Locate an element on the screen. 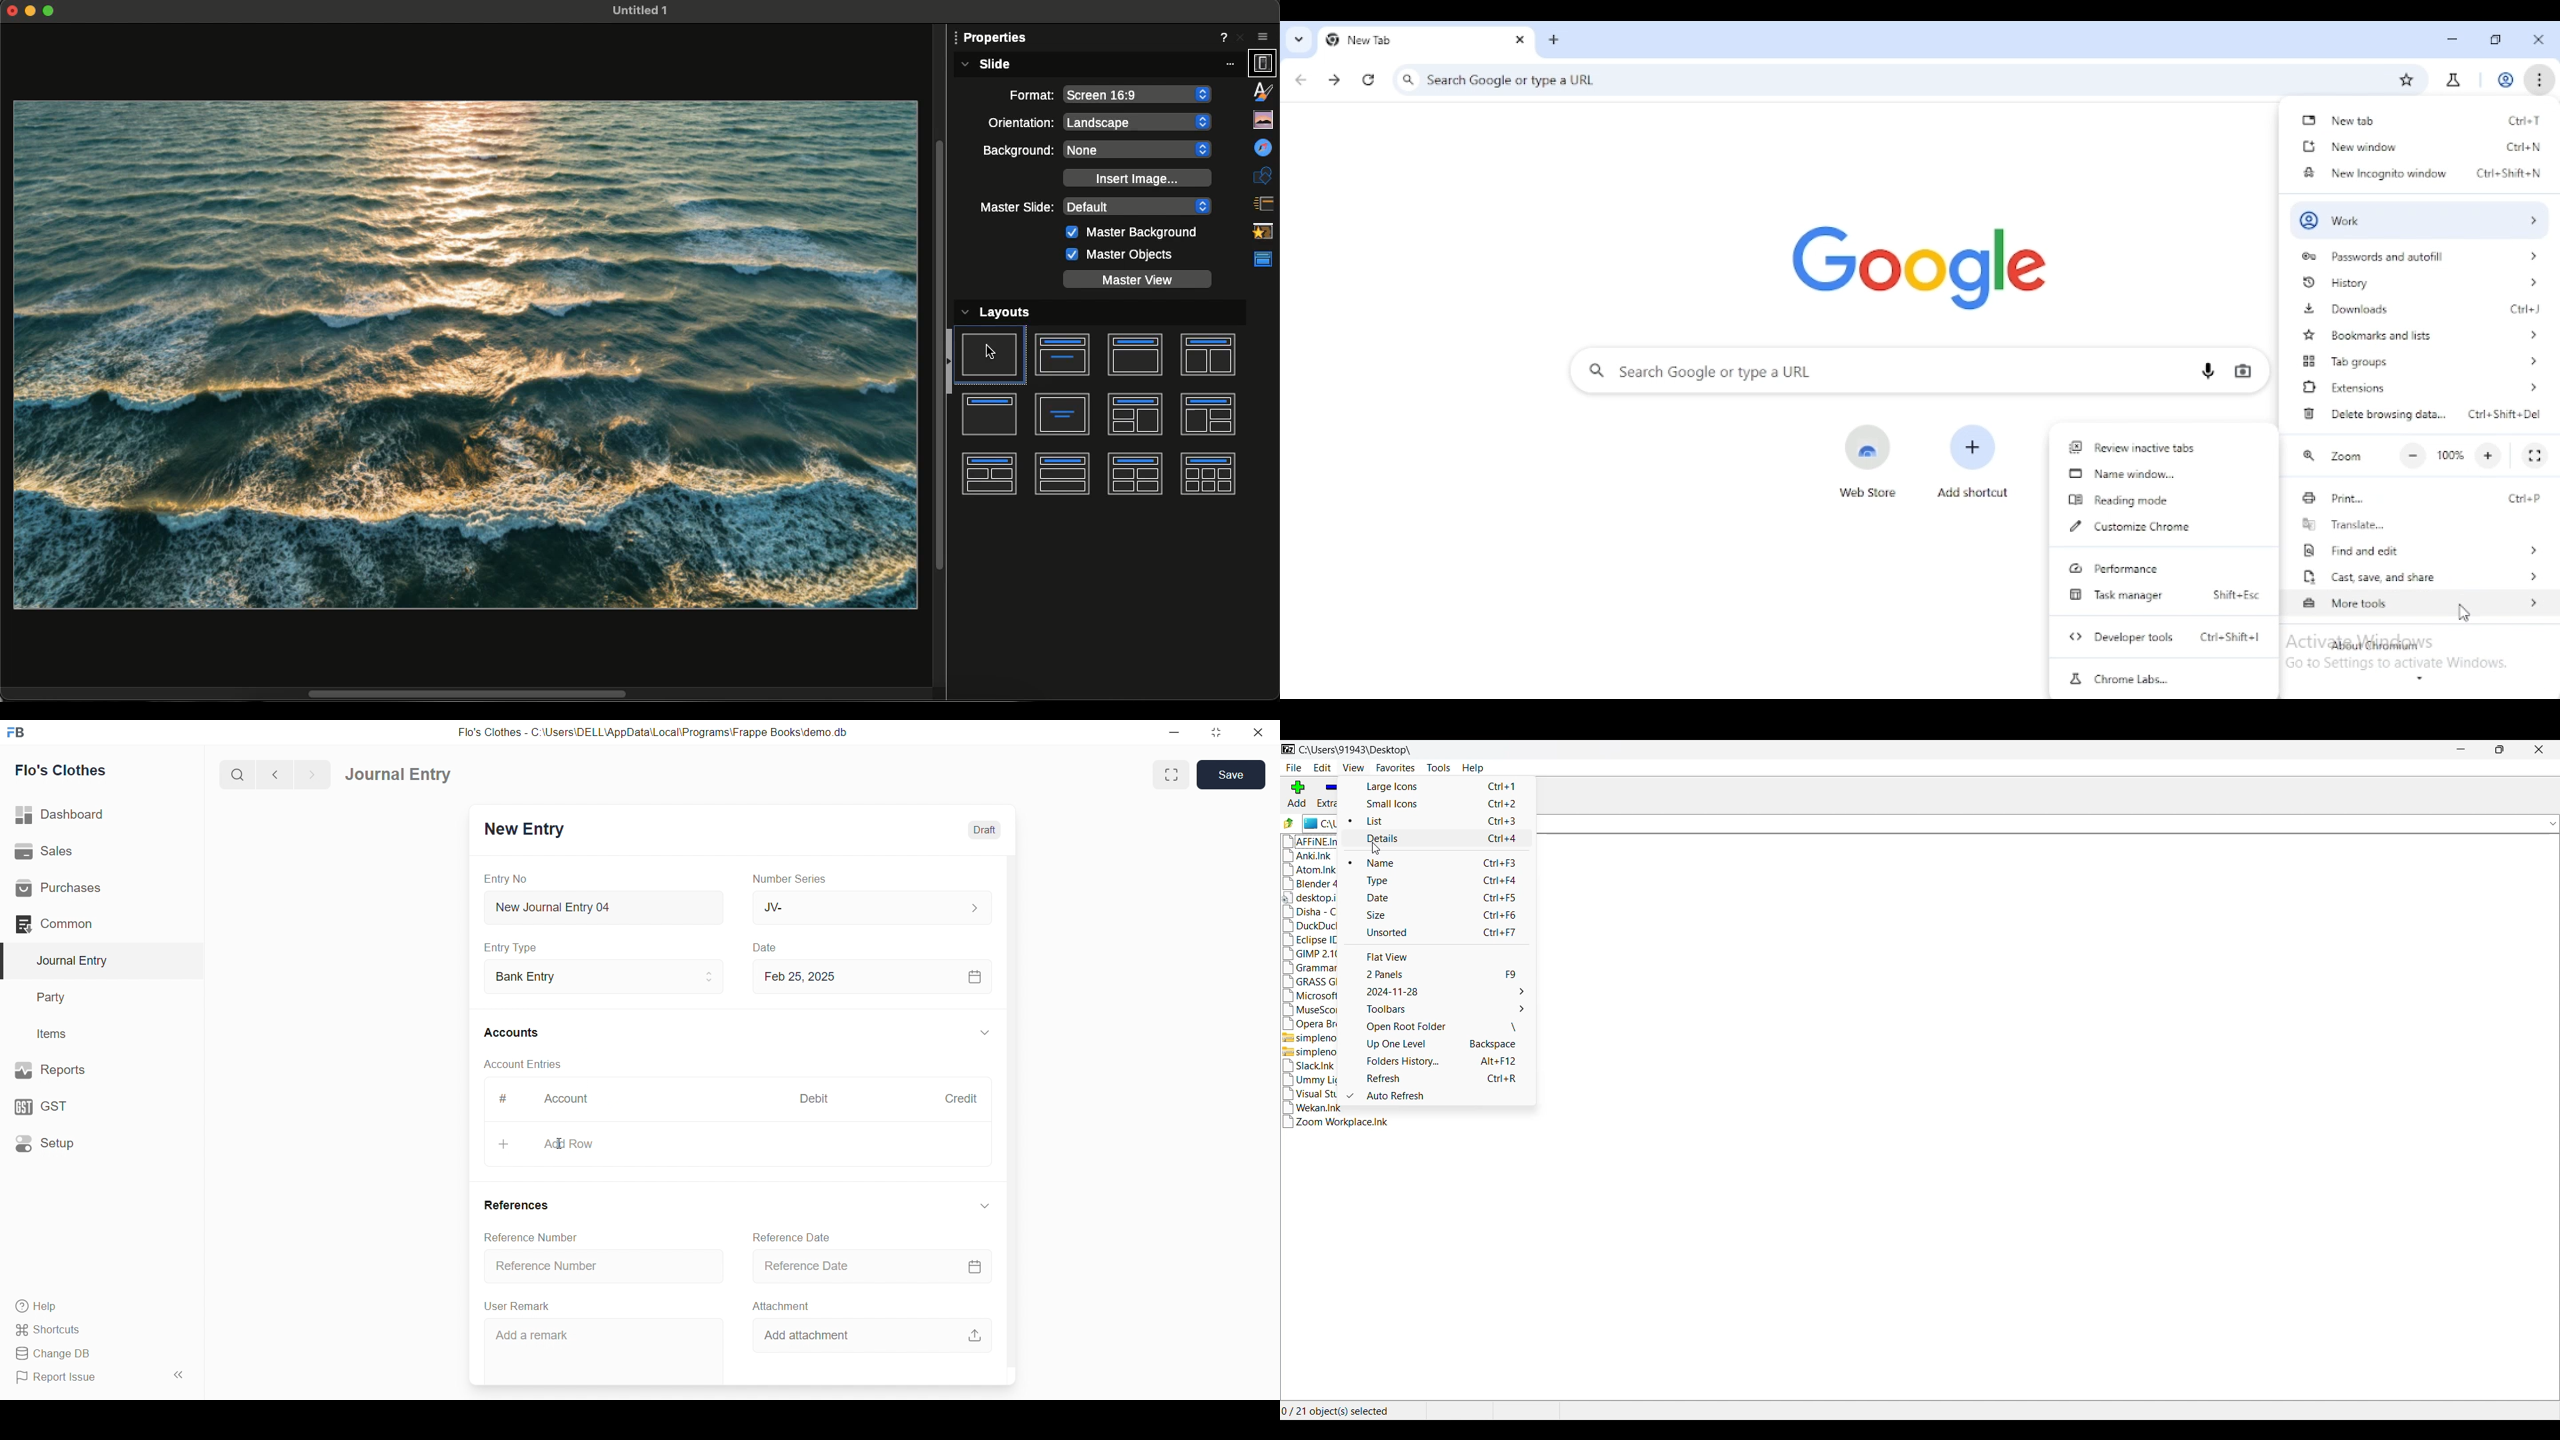  Navigator is located at coordinates (1262, 148).